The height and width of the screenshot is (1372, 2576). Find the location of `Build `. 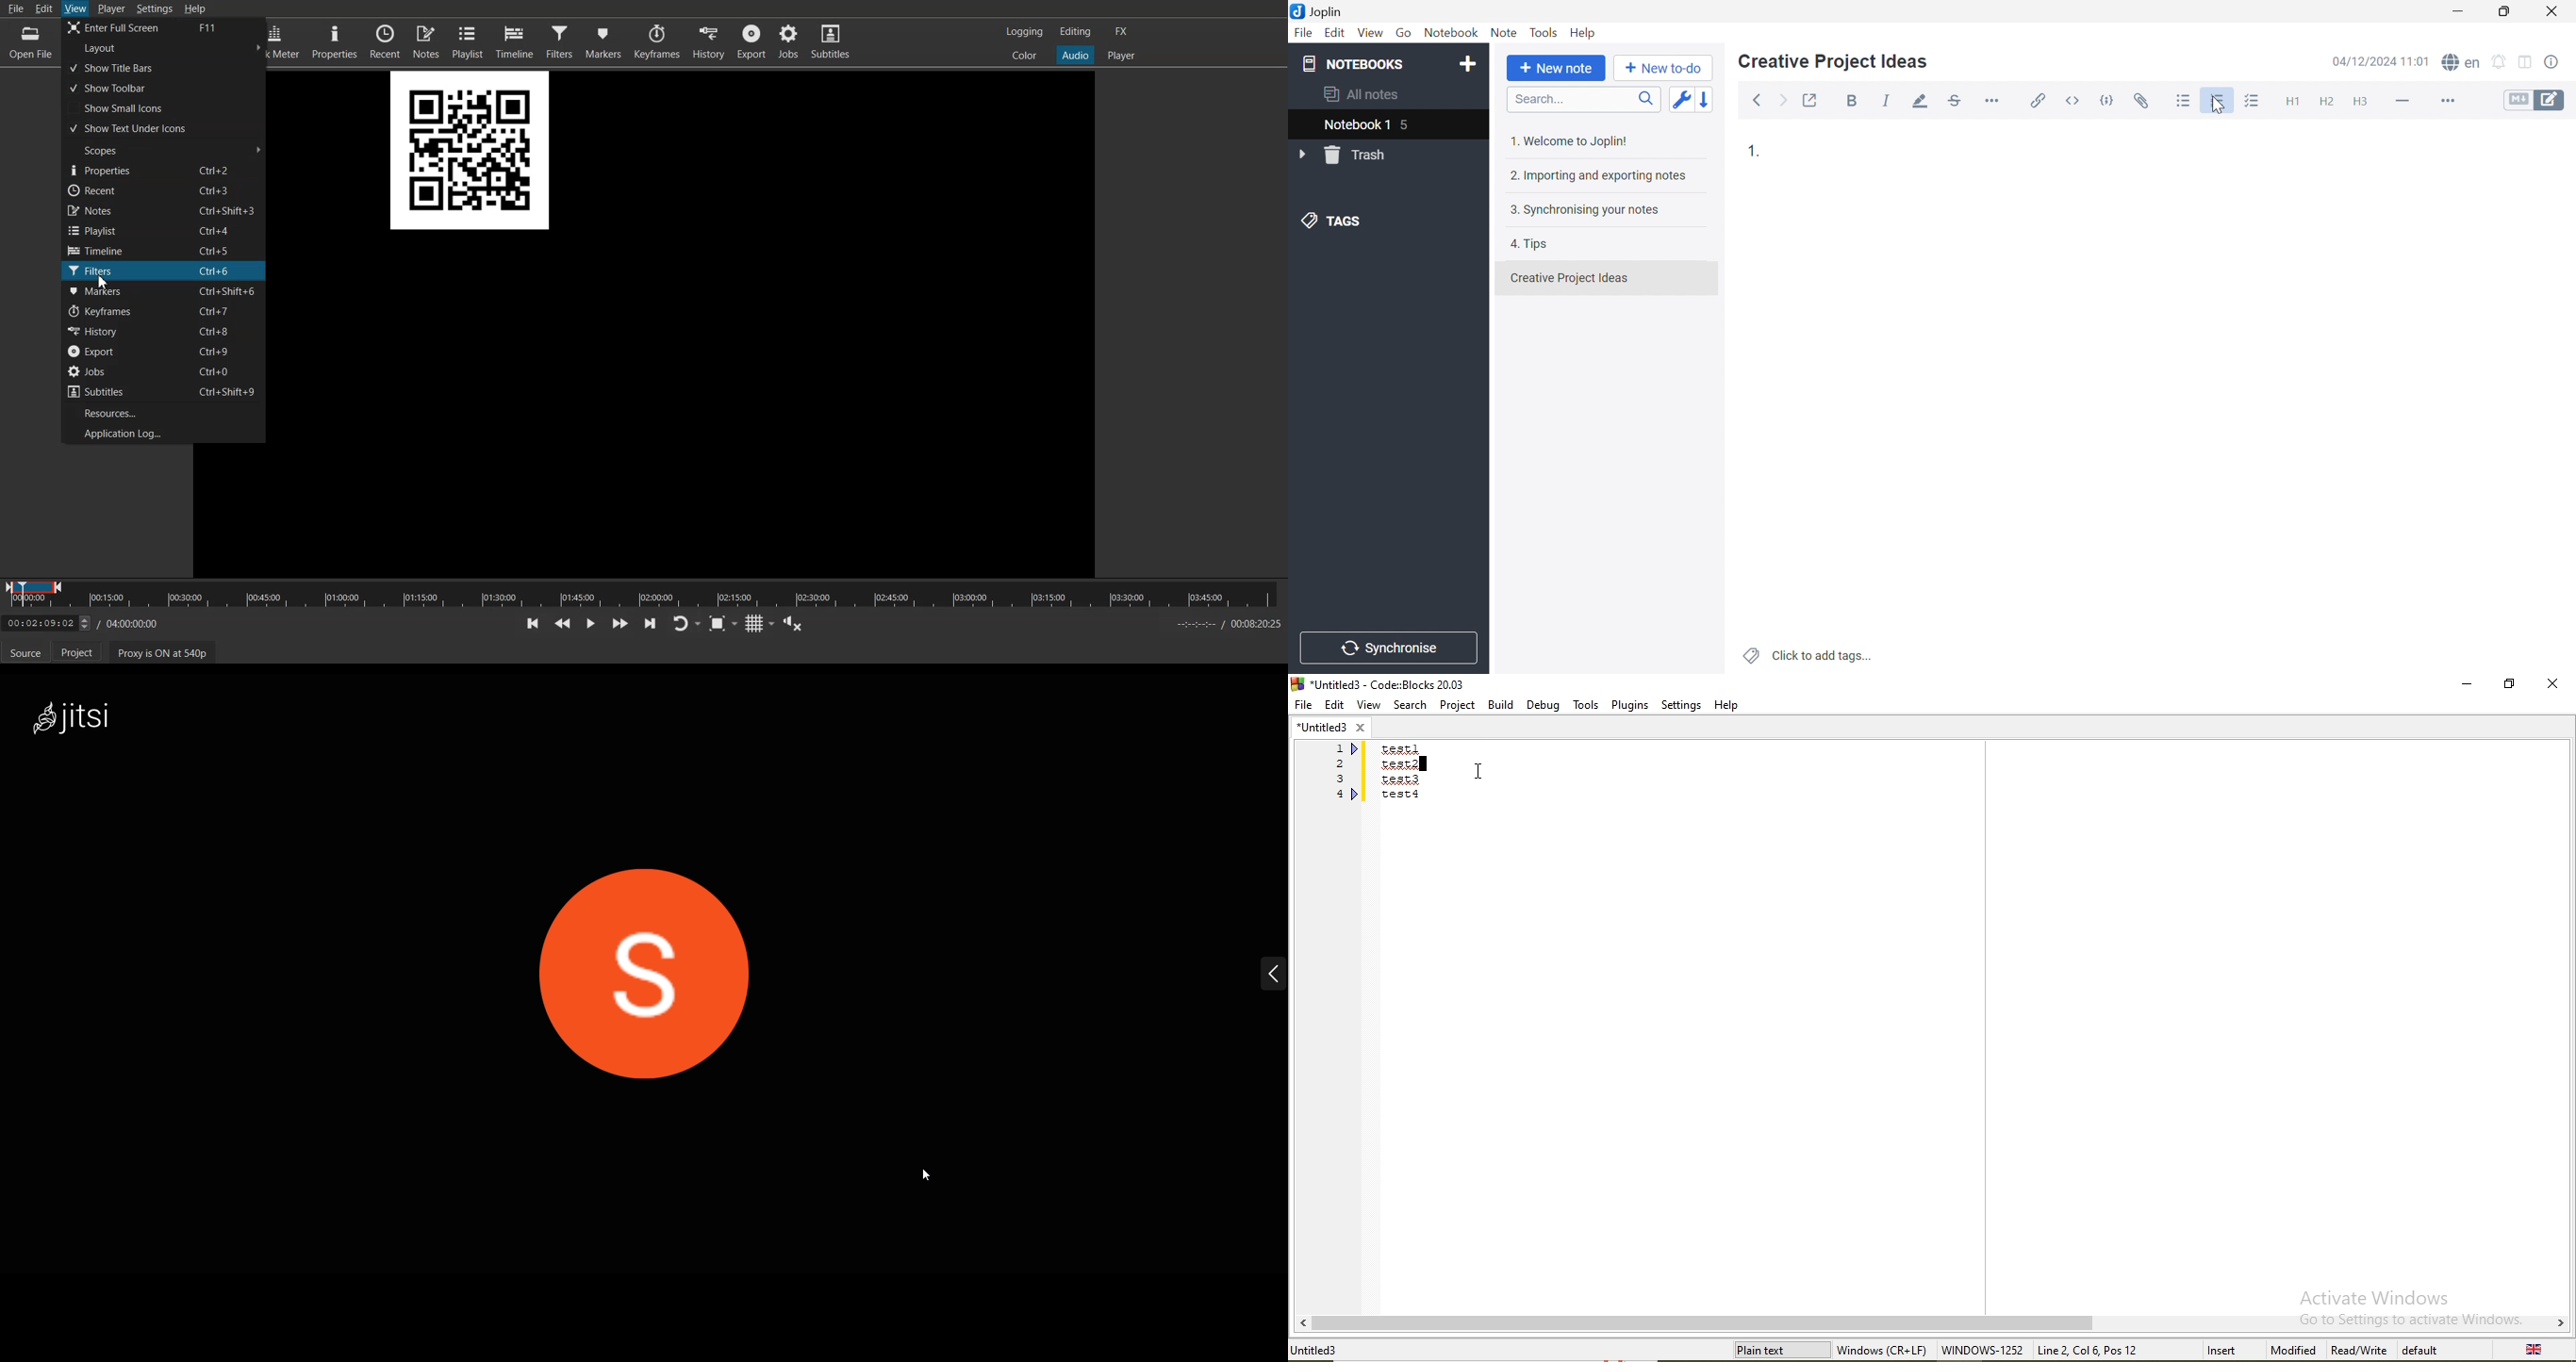

Build  is located at coordinates (1502, 705).